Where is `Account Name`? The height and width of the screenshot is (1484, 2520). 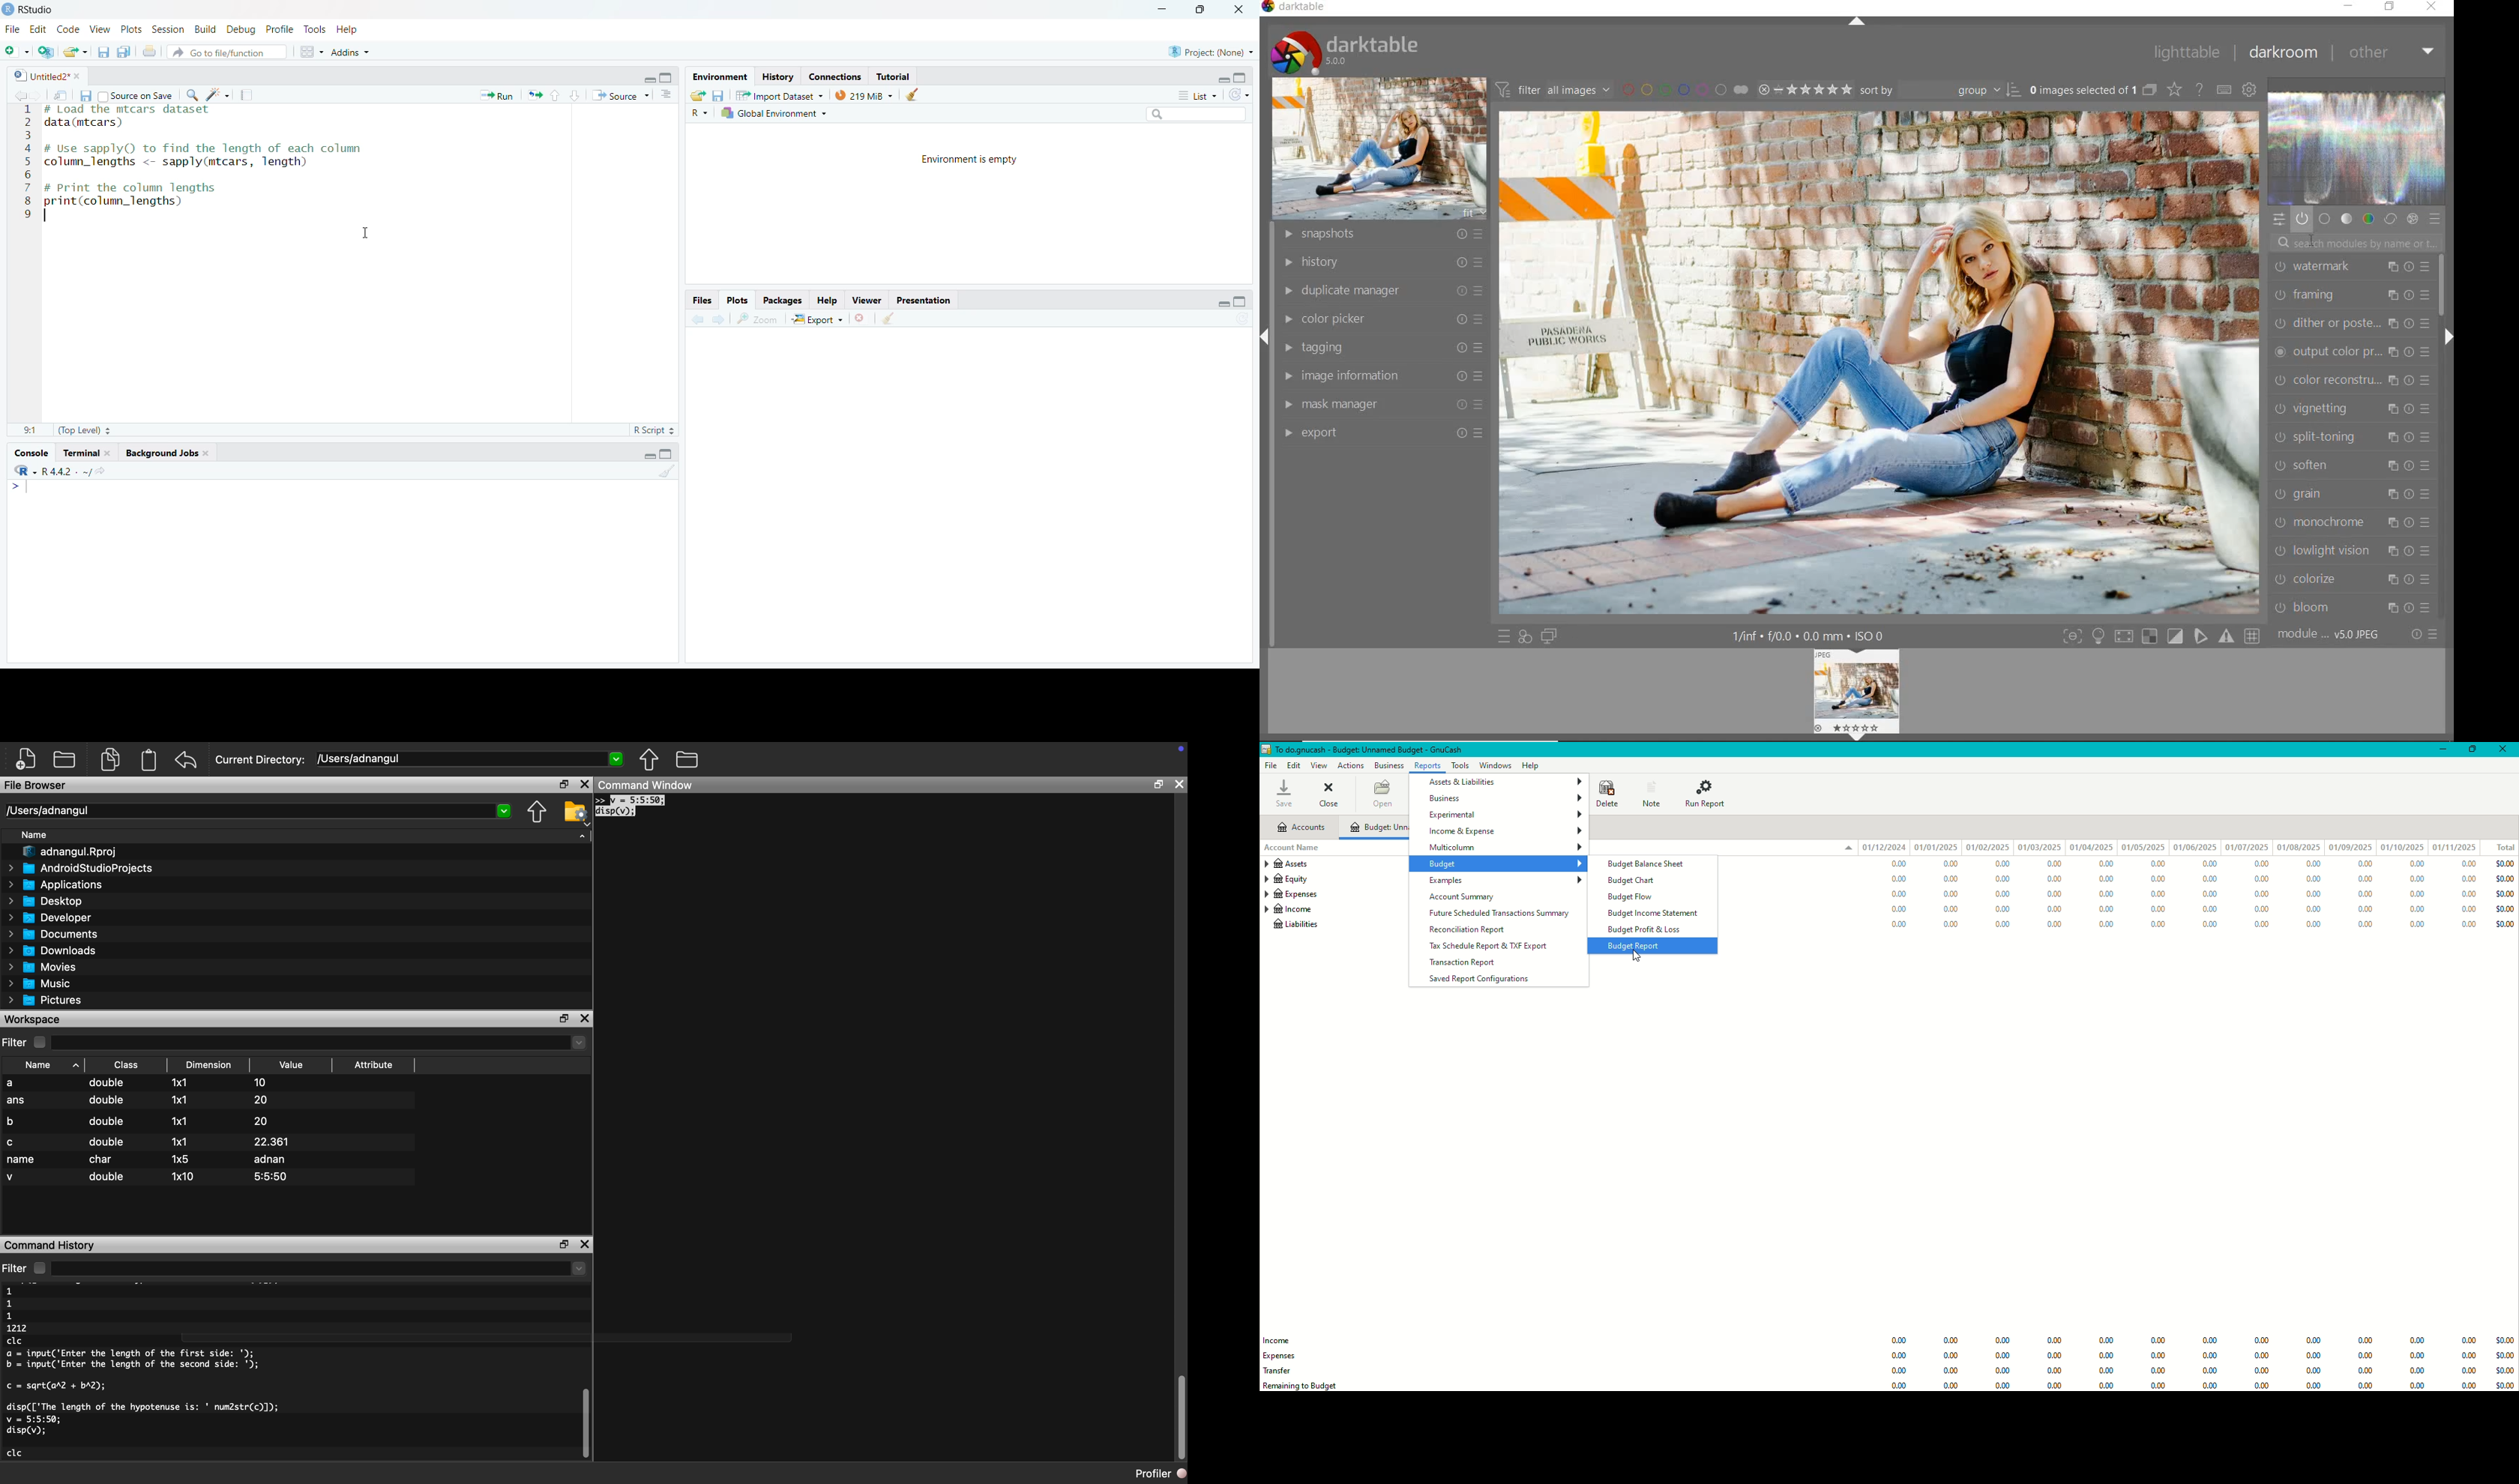
Account Name is located at coordinates (1296, 849).